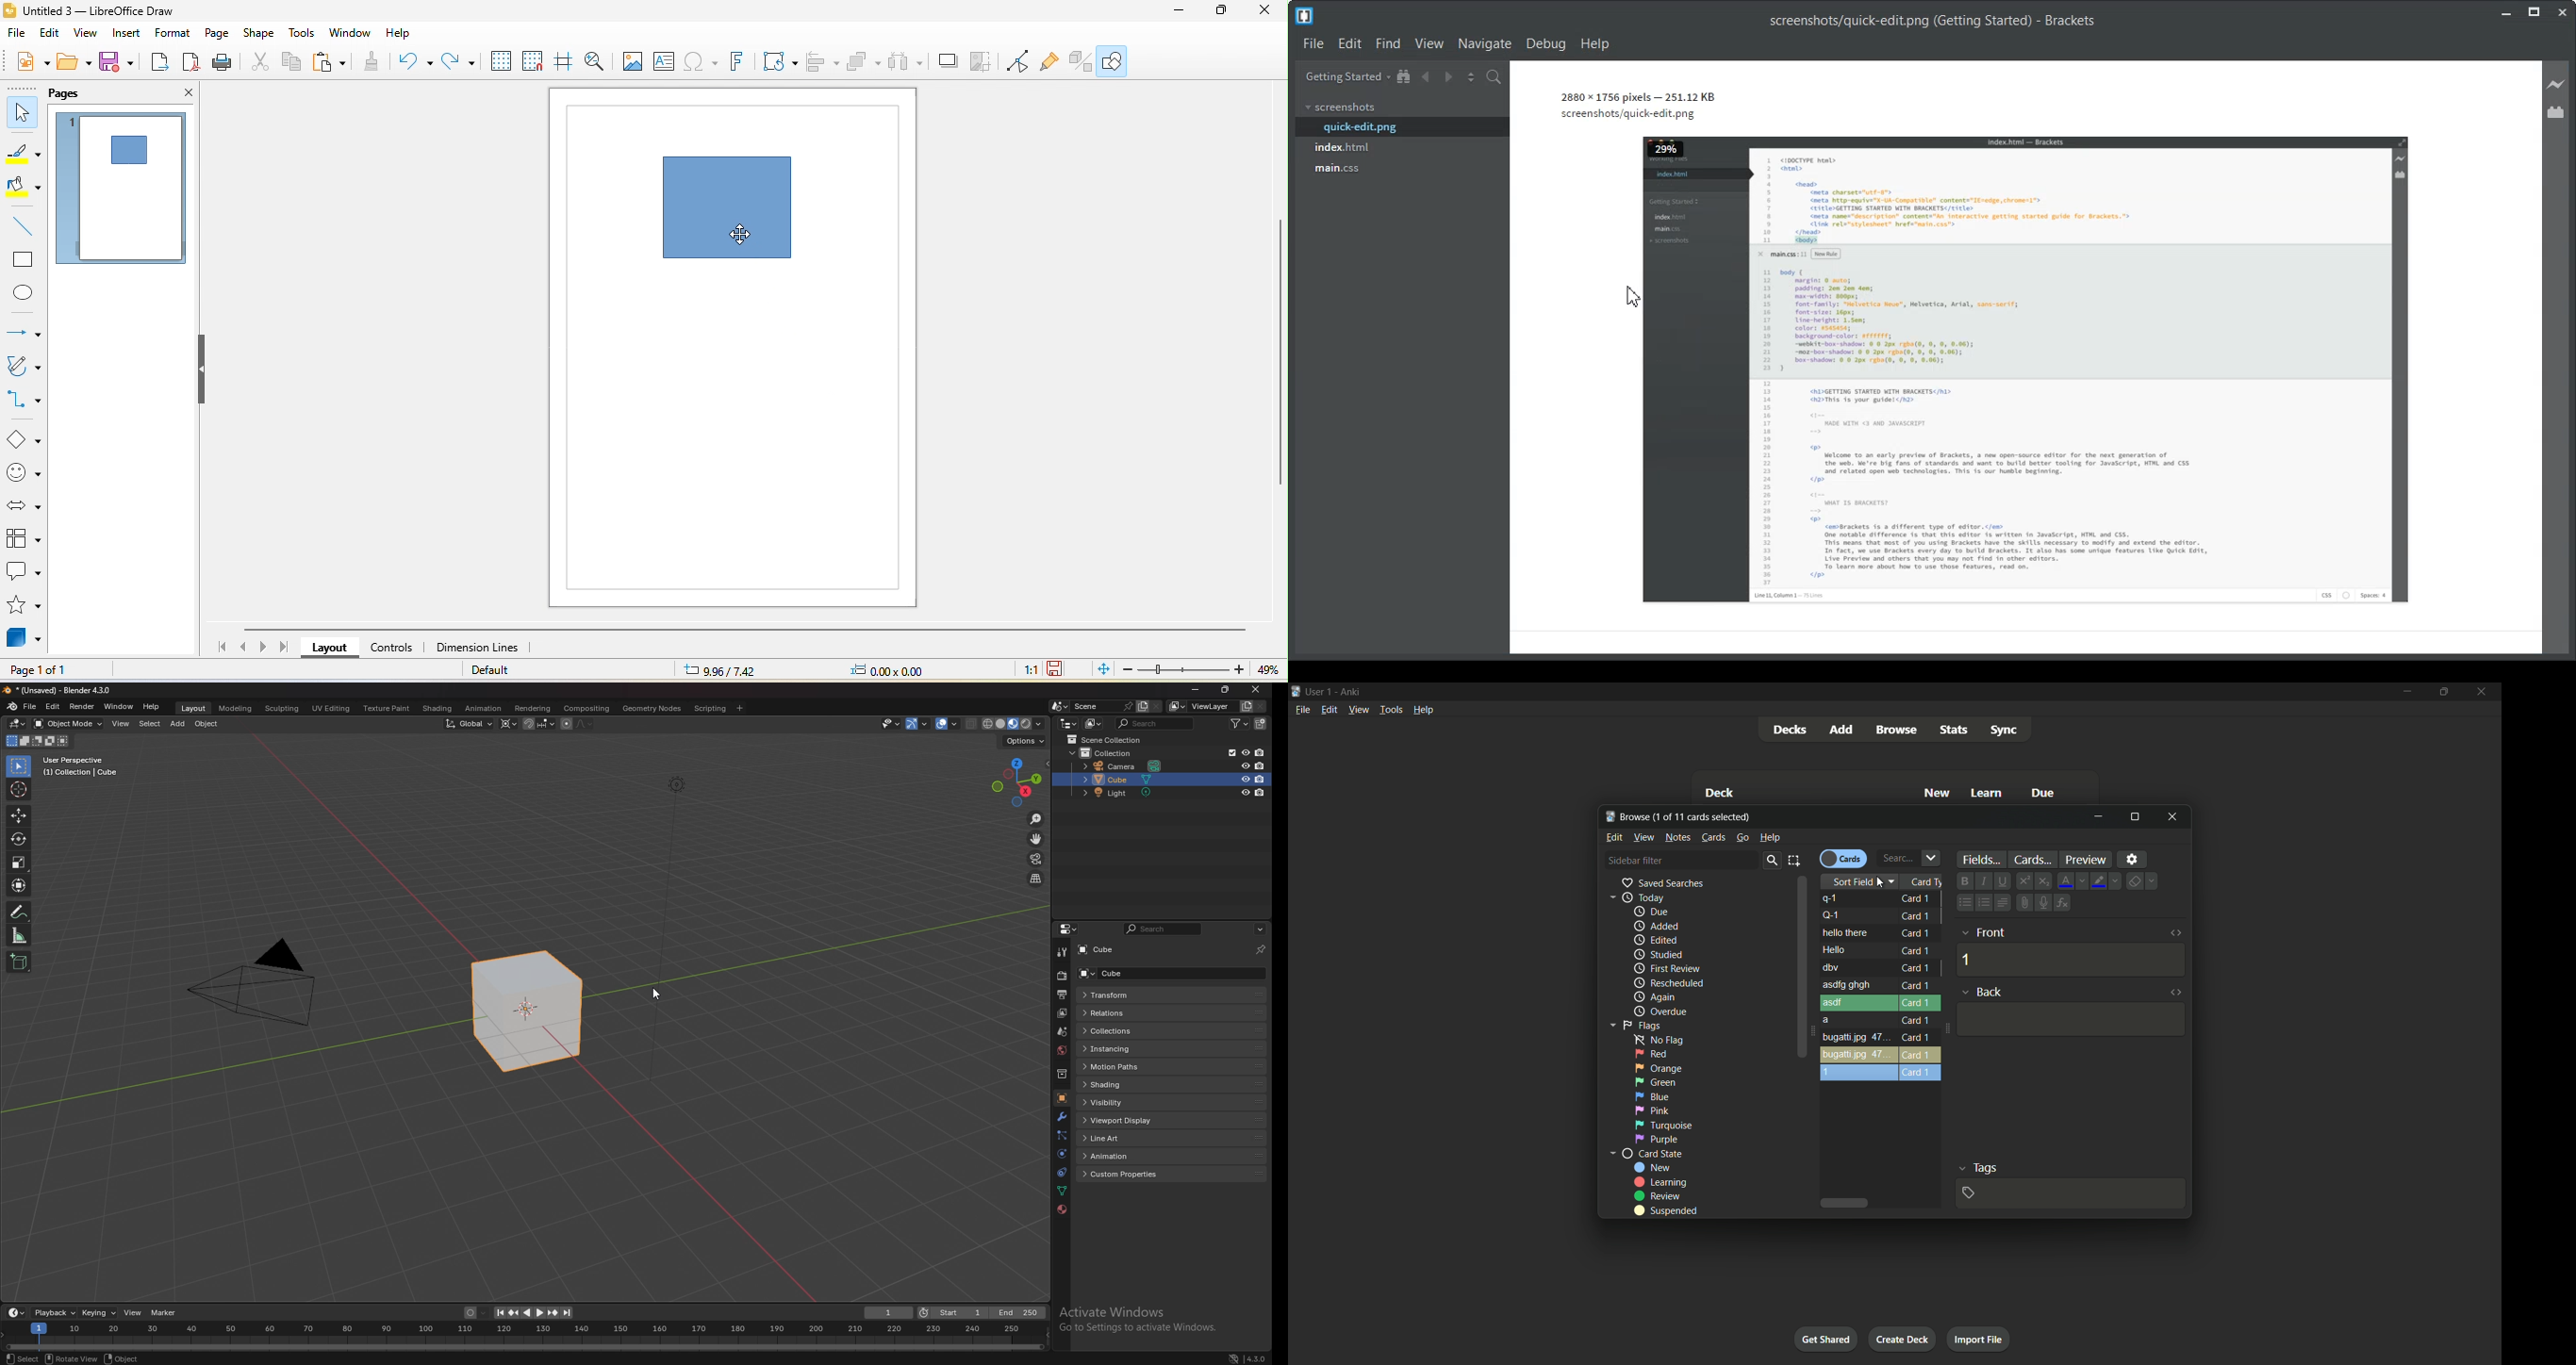  I want to click on vertical scroll bar, so click(1280, 354).